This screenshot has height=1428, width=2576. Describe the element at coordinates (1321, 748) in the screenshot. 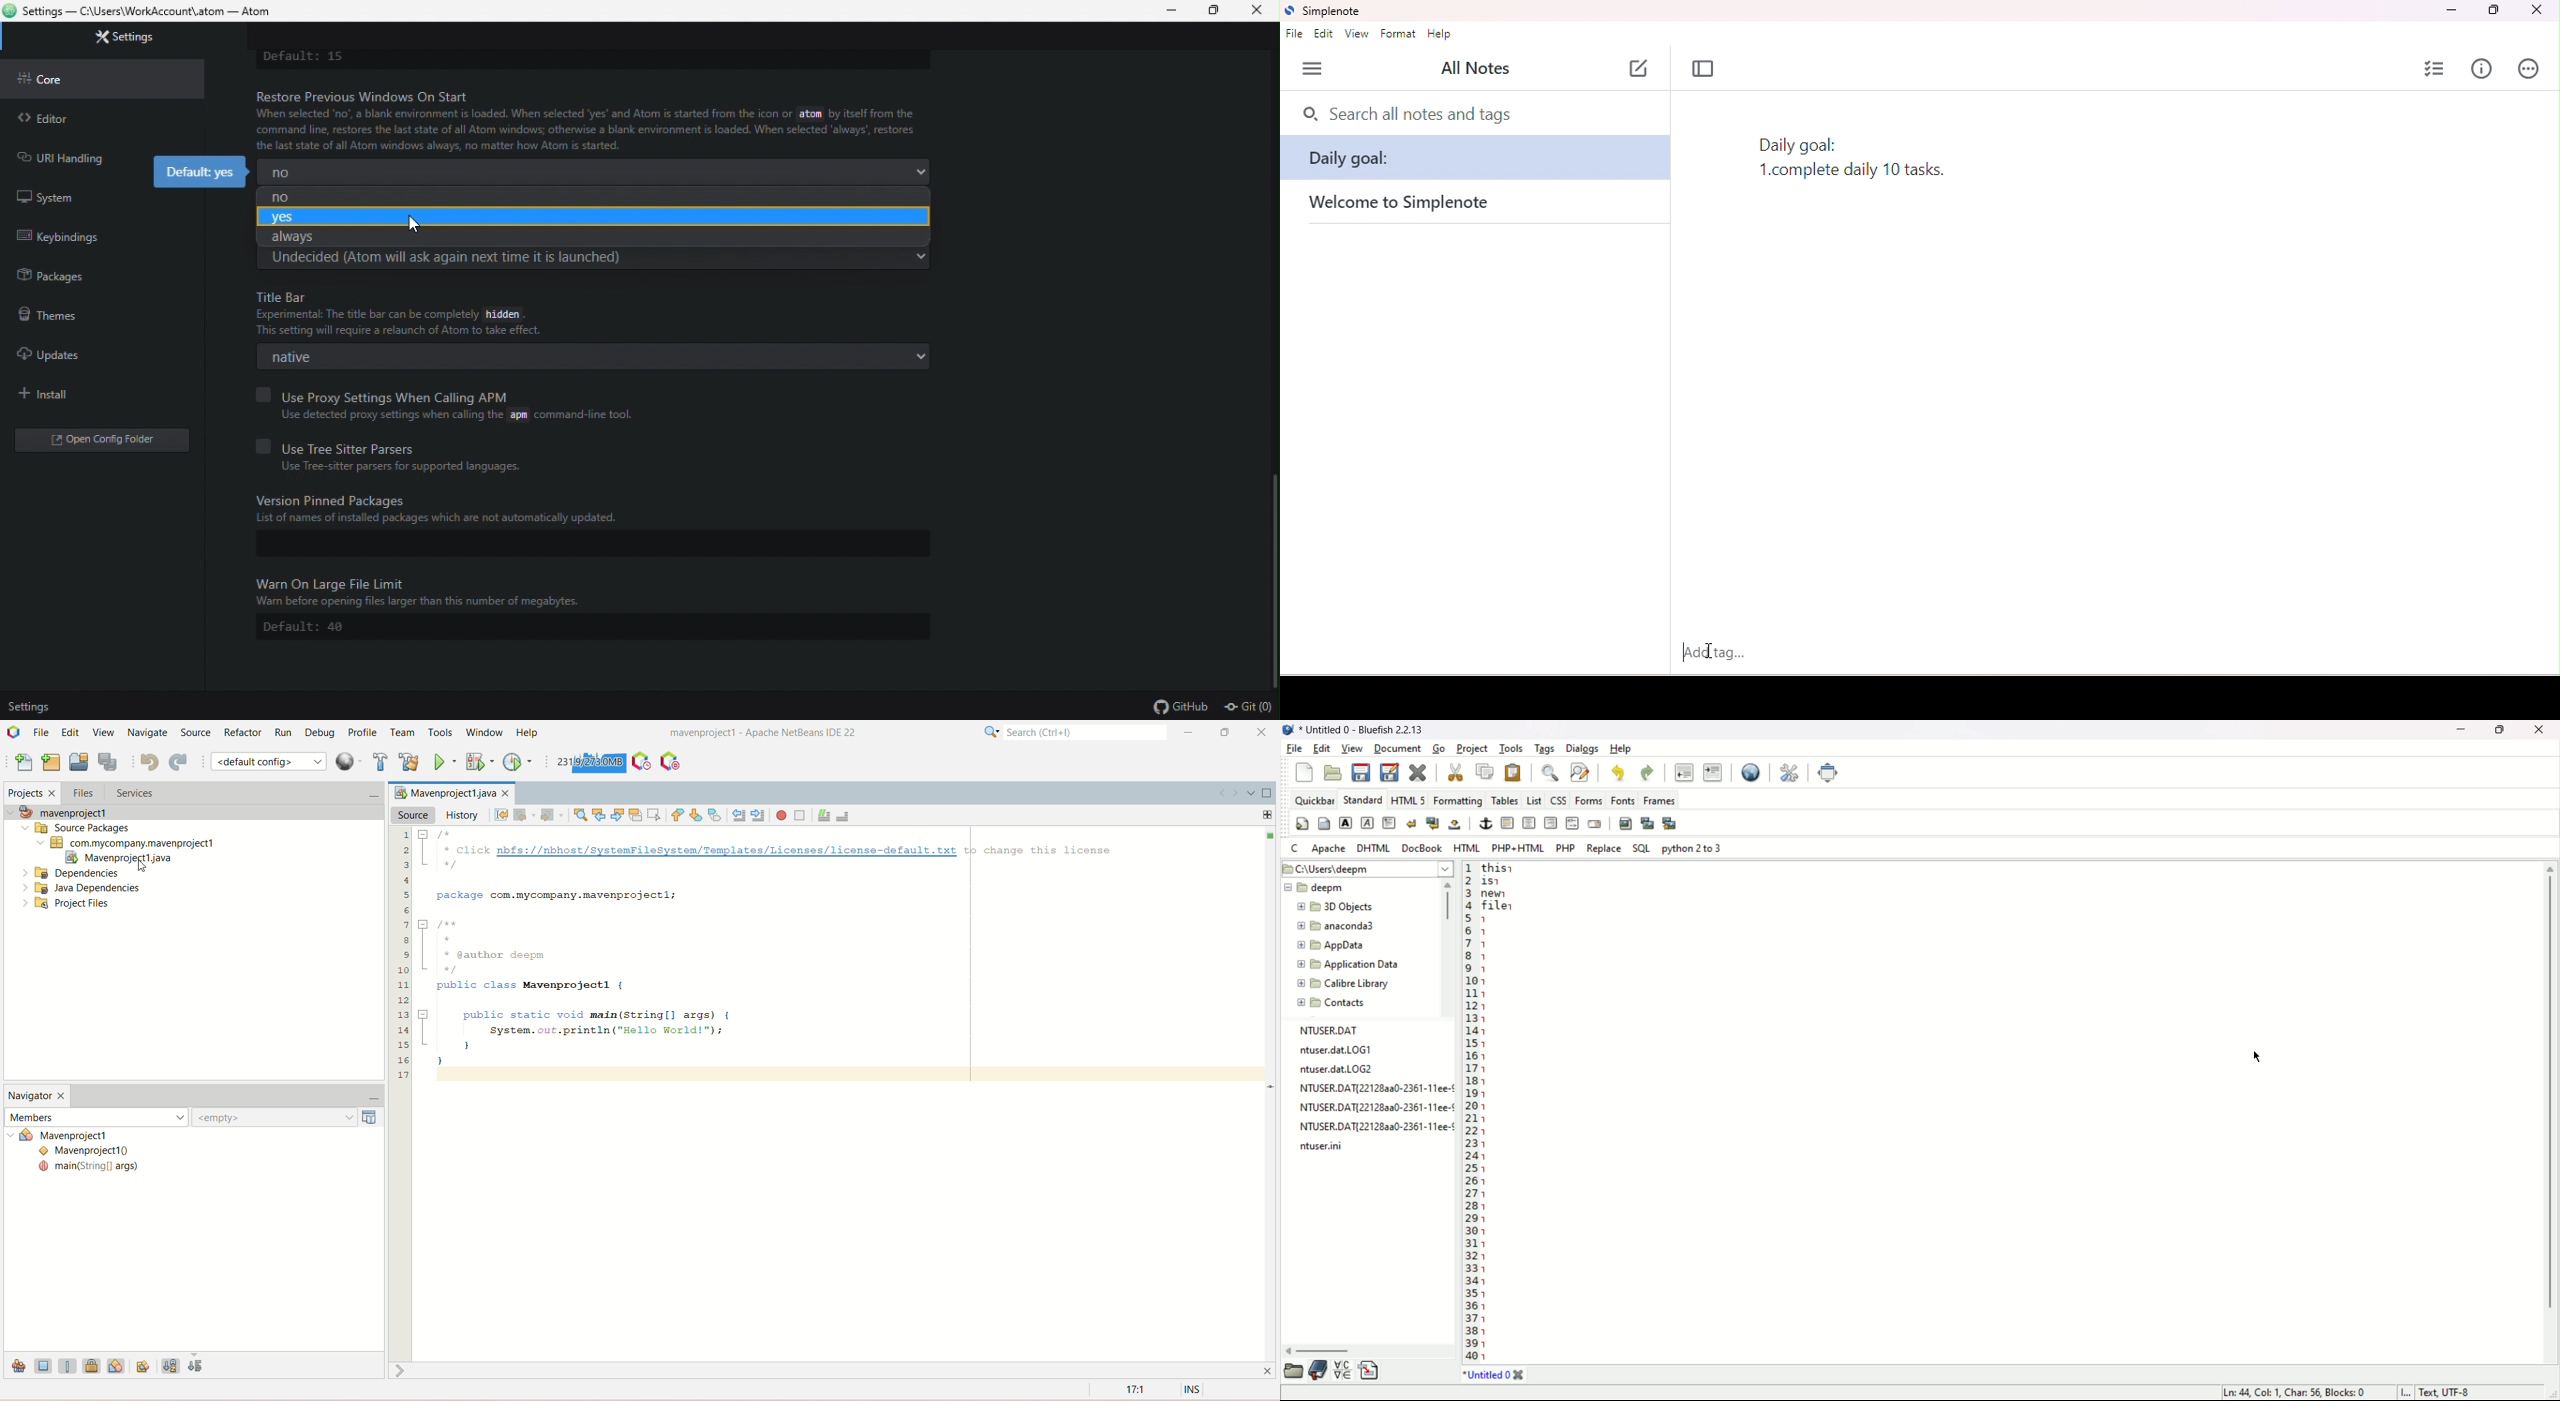

I see `edit` at that location.